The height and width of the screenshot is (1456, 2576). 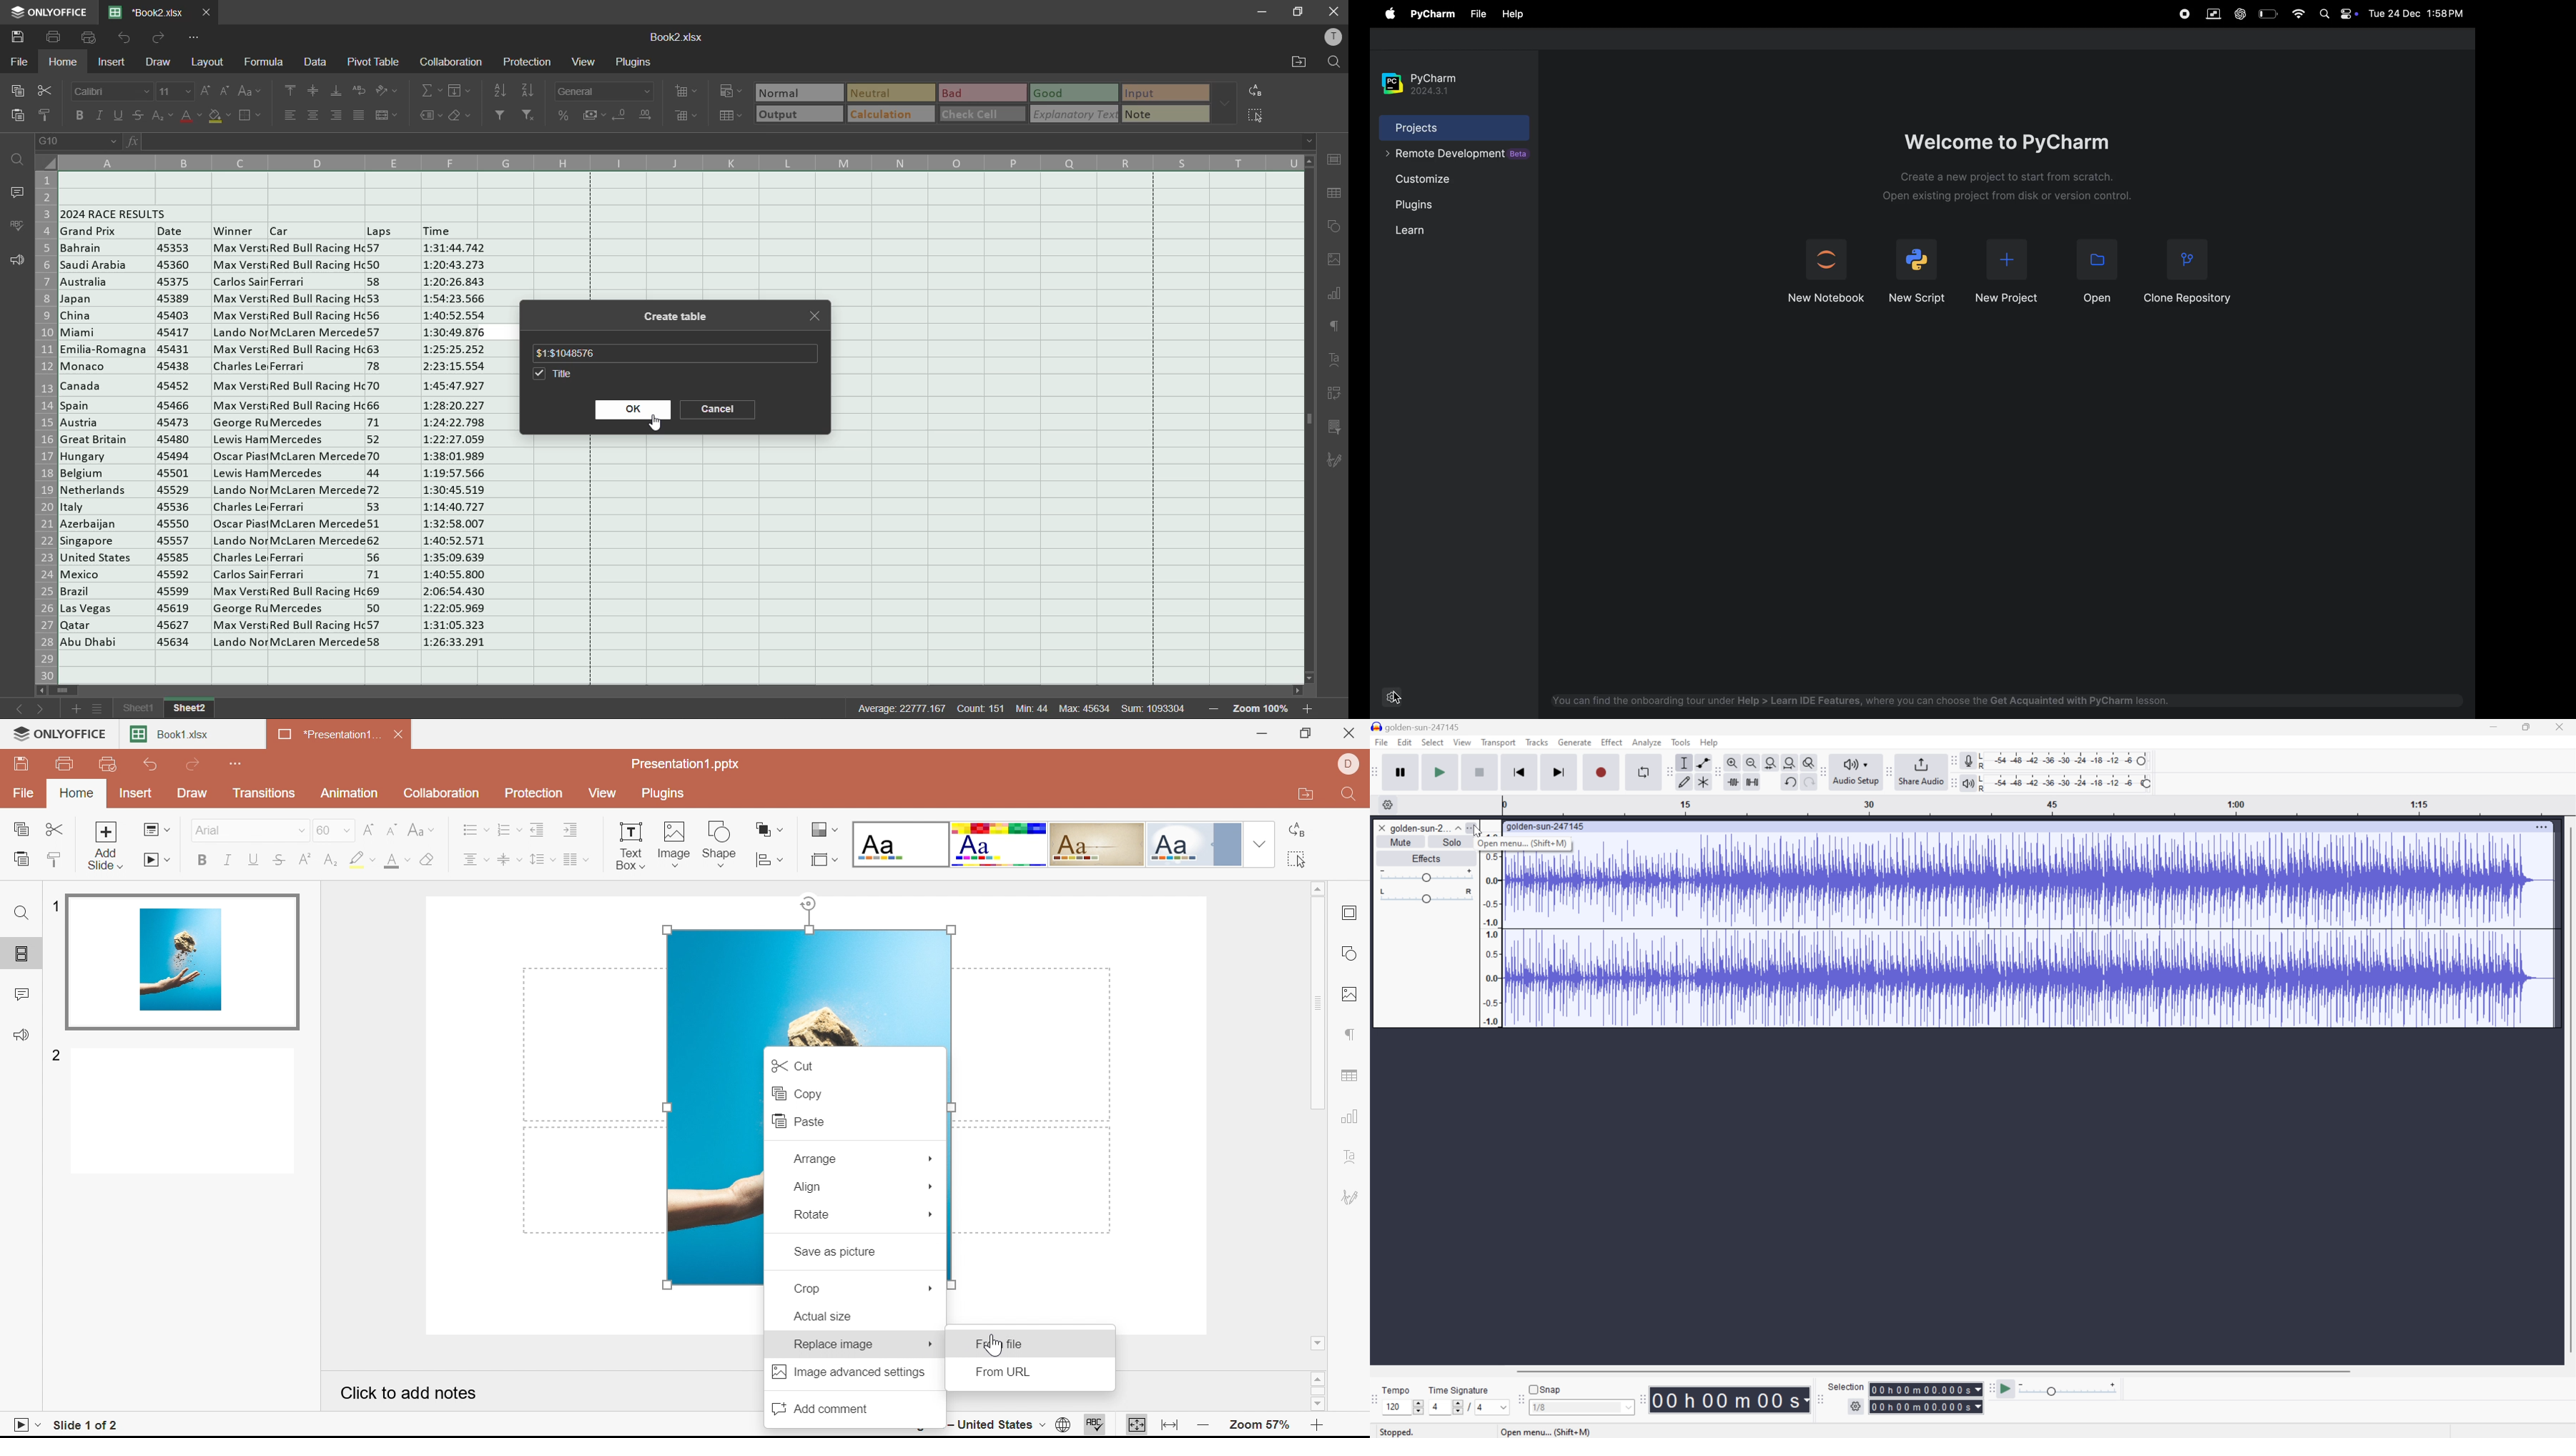 I want to click on align bottom, so click(x=336, y=92).